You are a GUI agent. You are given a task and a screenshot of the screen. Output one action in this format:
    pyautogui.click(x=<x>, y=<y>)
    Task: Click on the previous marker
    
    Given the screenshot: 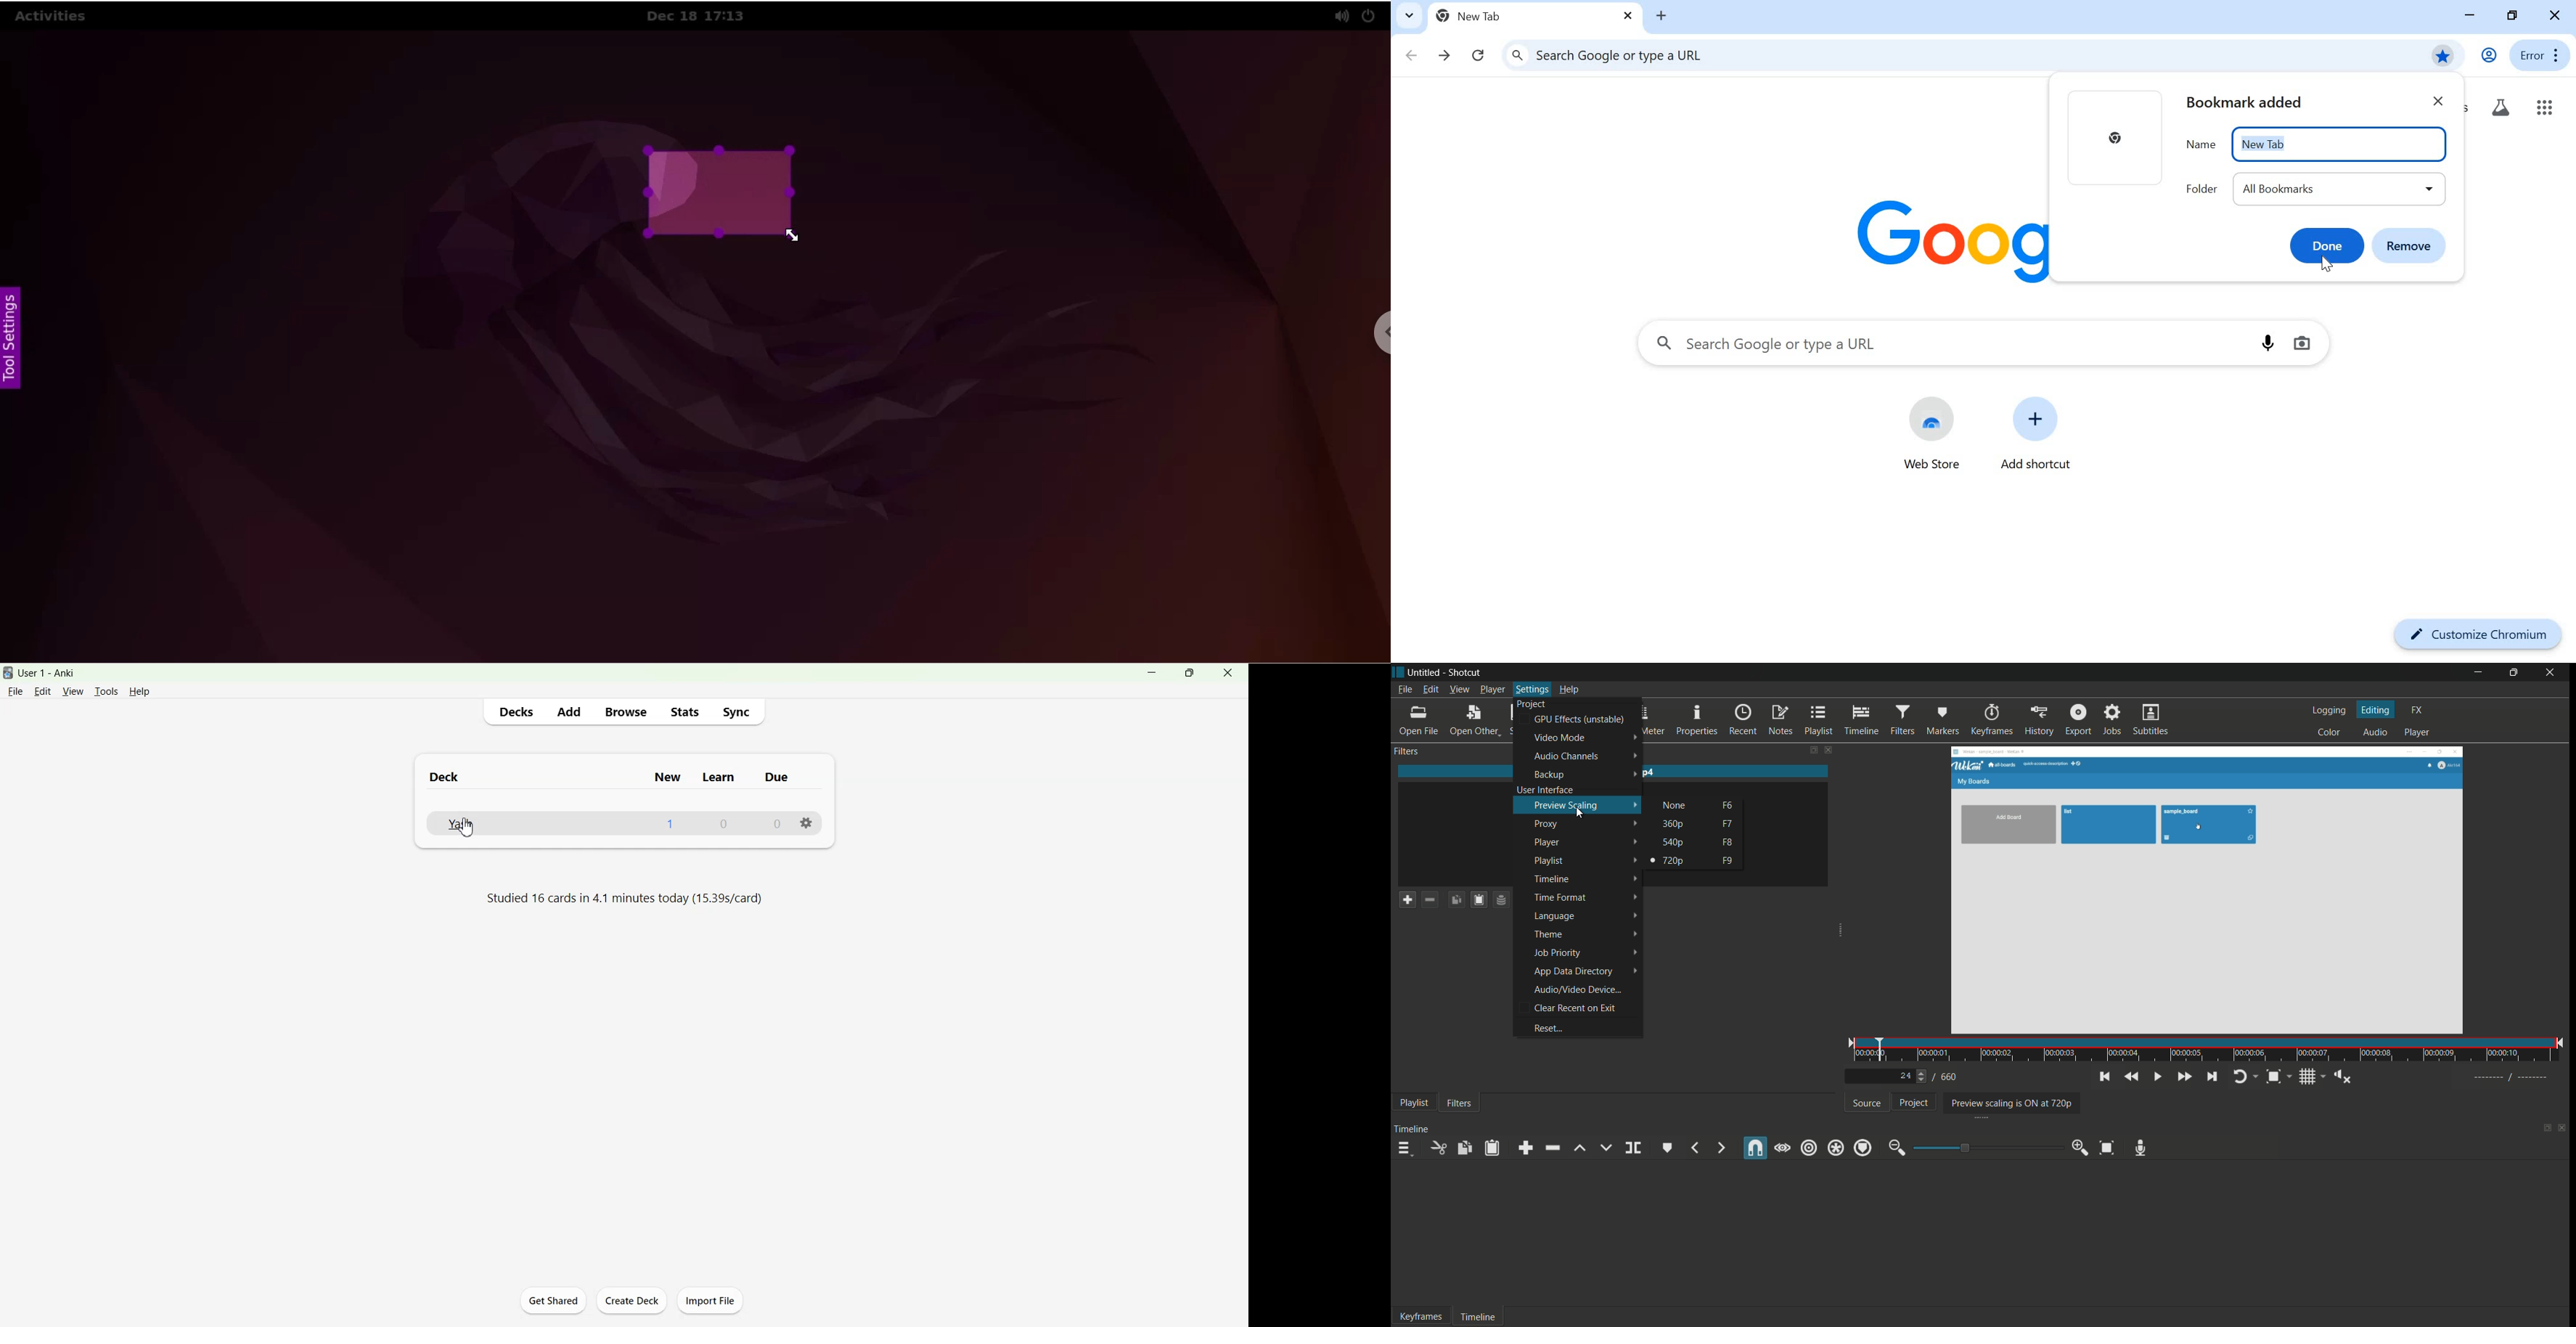 What is the action you would take?
    pyautogui.click(x=1694, y=1148)
    